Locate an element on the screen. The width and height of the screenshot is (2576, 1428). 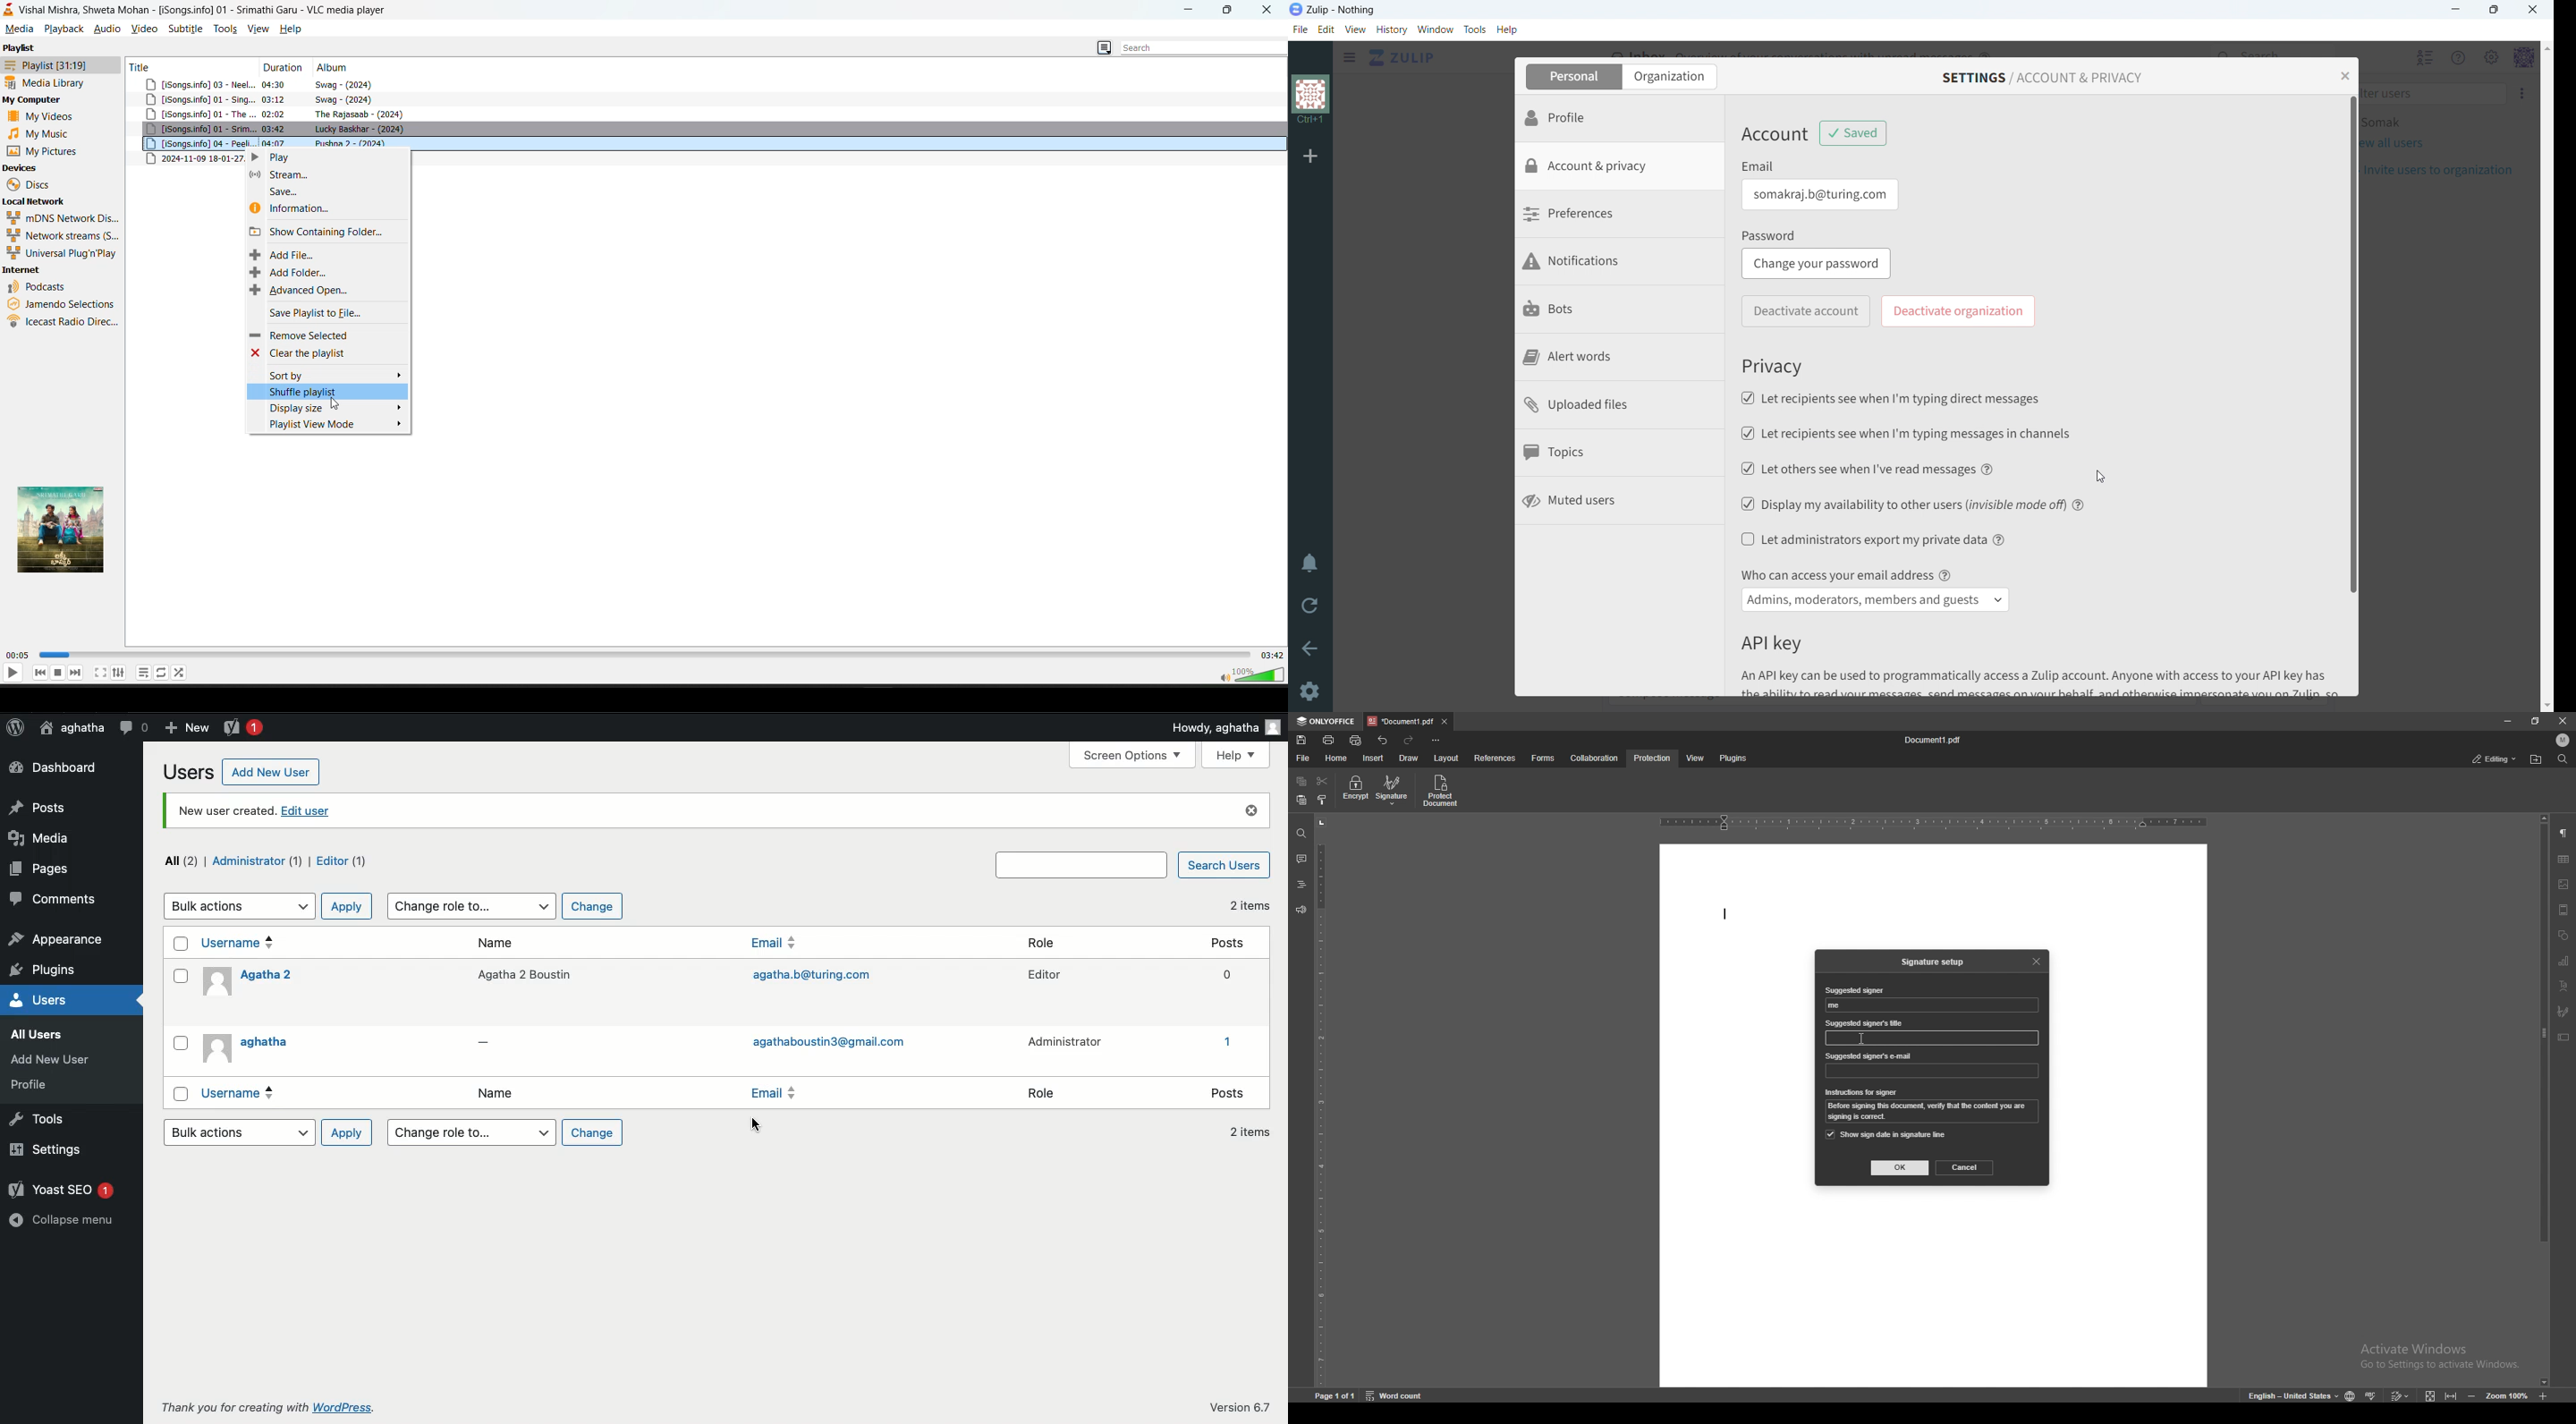
let recipents see when i'm typing messages in channels is located at coordinates (1908, 433).